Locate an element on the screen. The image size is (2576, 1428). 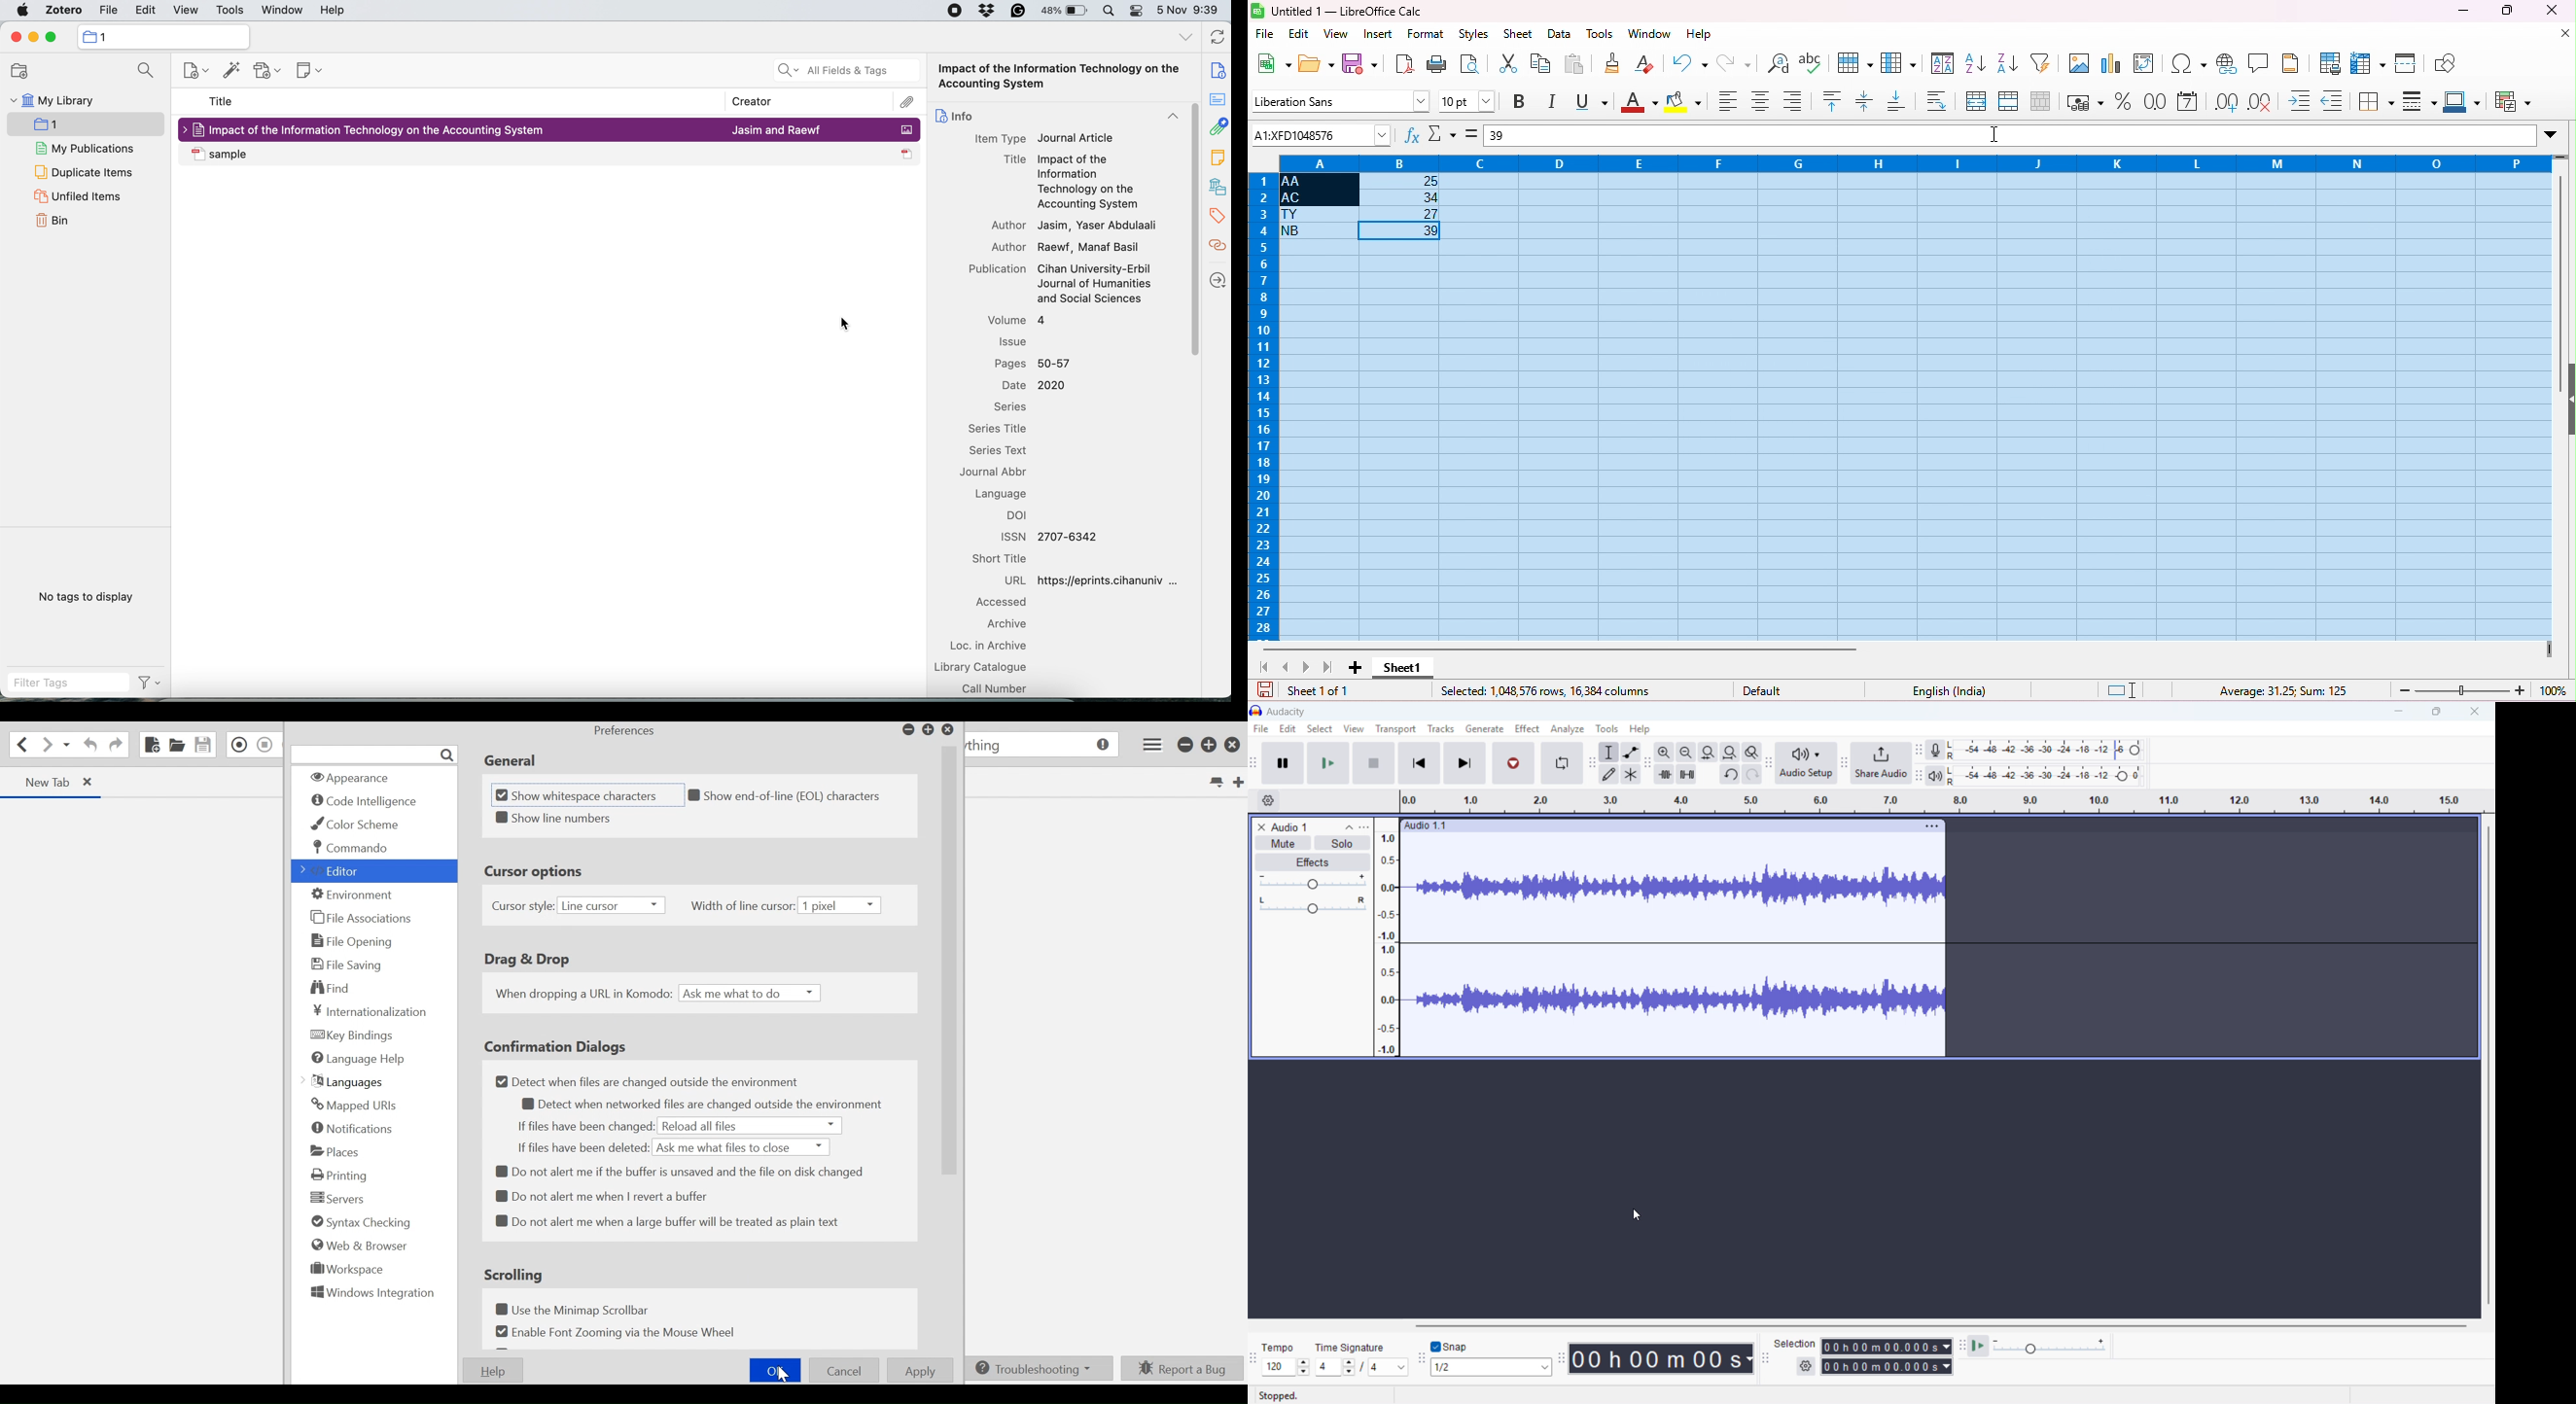
header and footer is located at coordinates (2292, 62).